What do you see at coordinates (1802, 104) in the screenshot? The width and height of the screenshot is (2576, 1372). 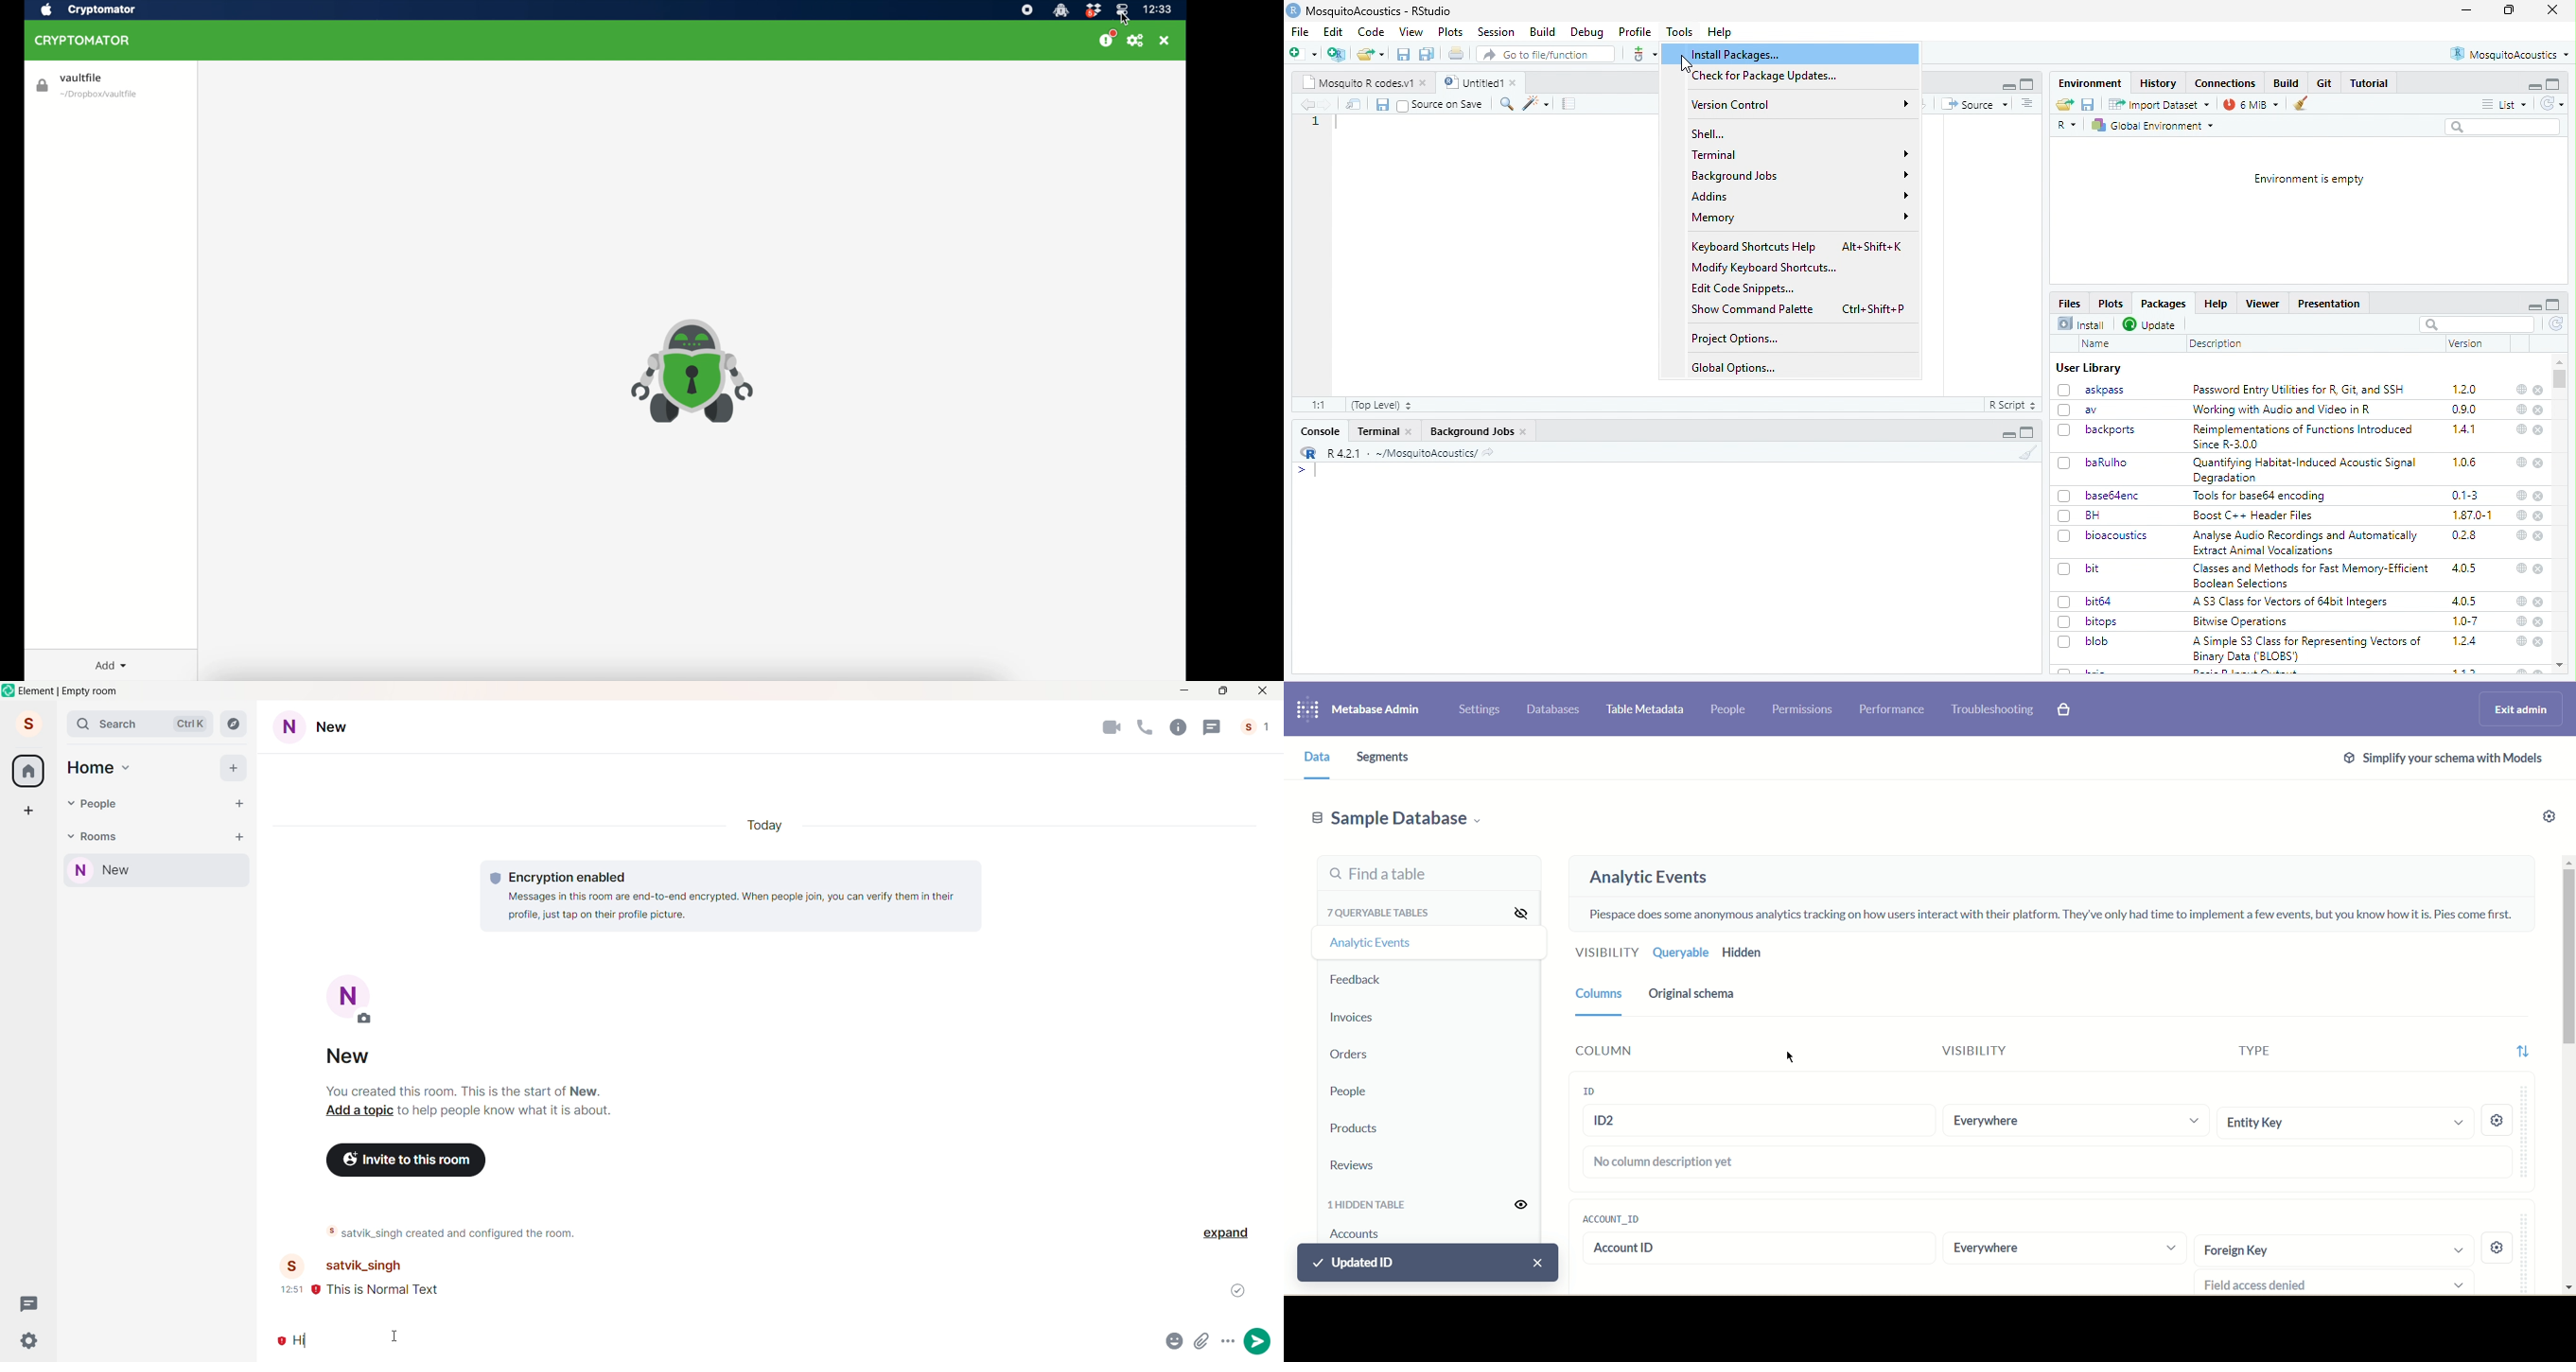 I see `Version Control` at bounding box center [1802, 104].